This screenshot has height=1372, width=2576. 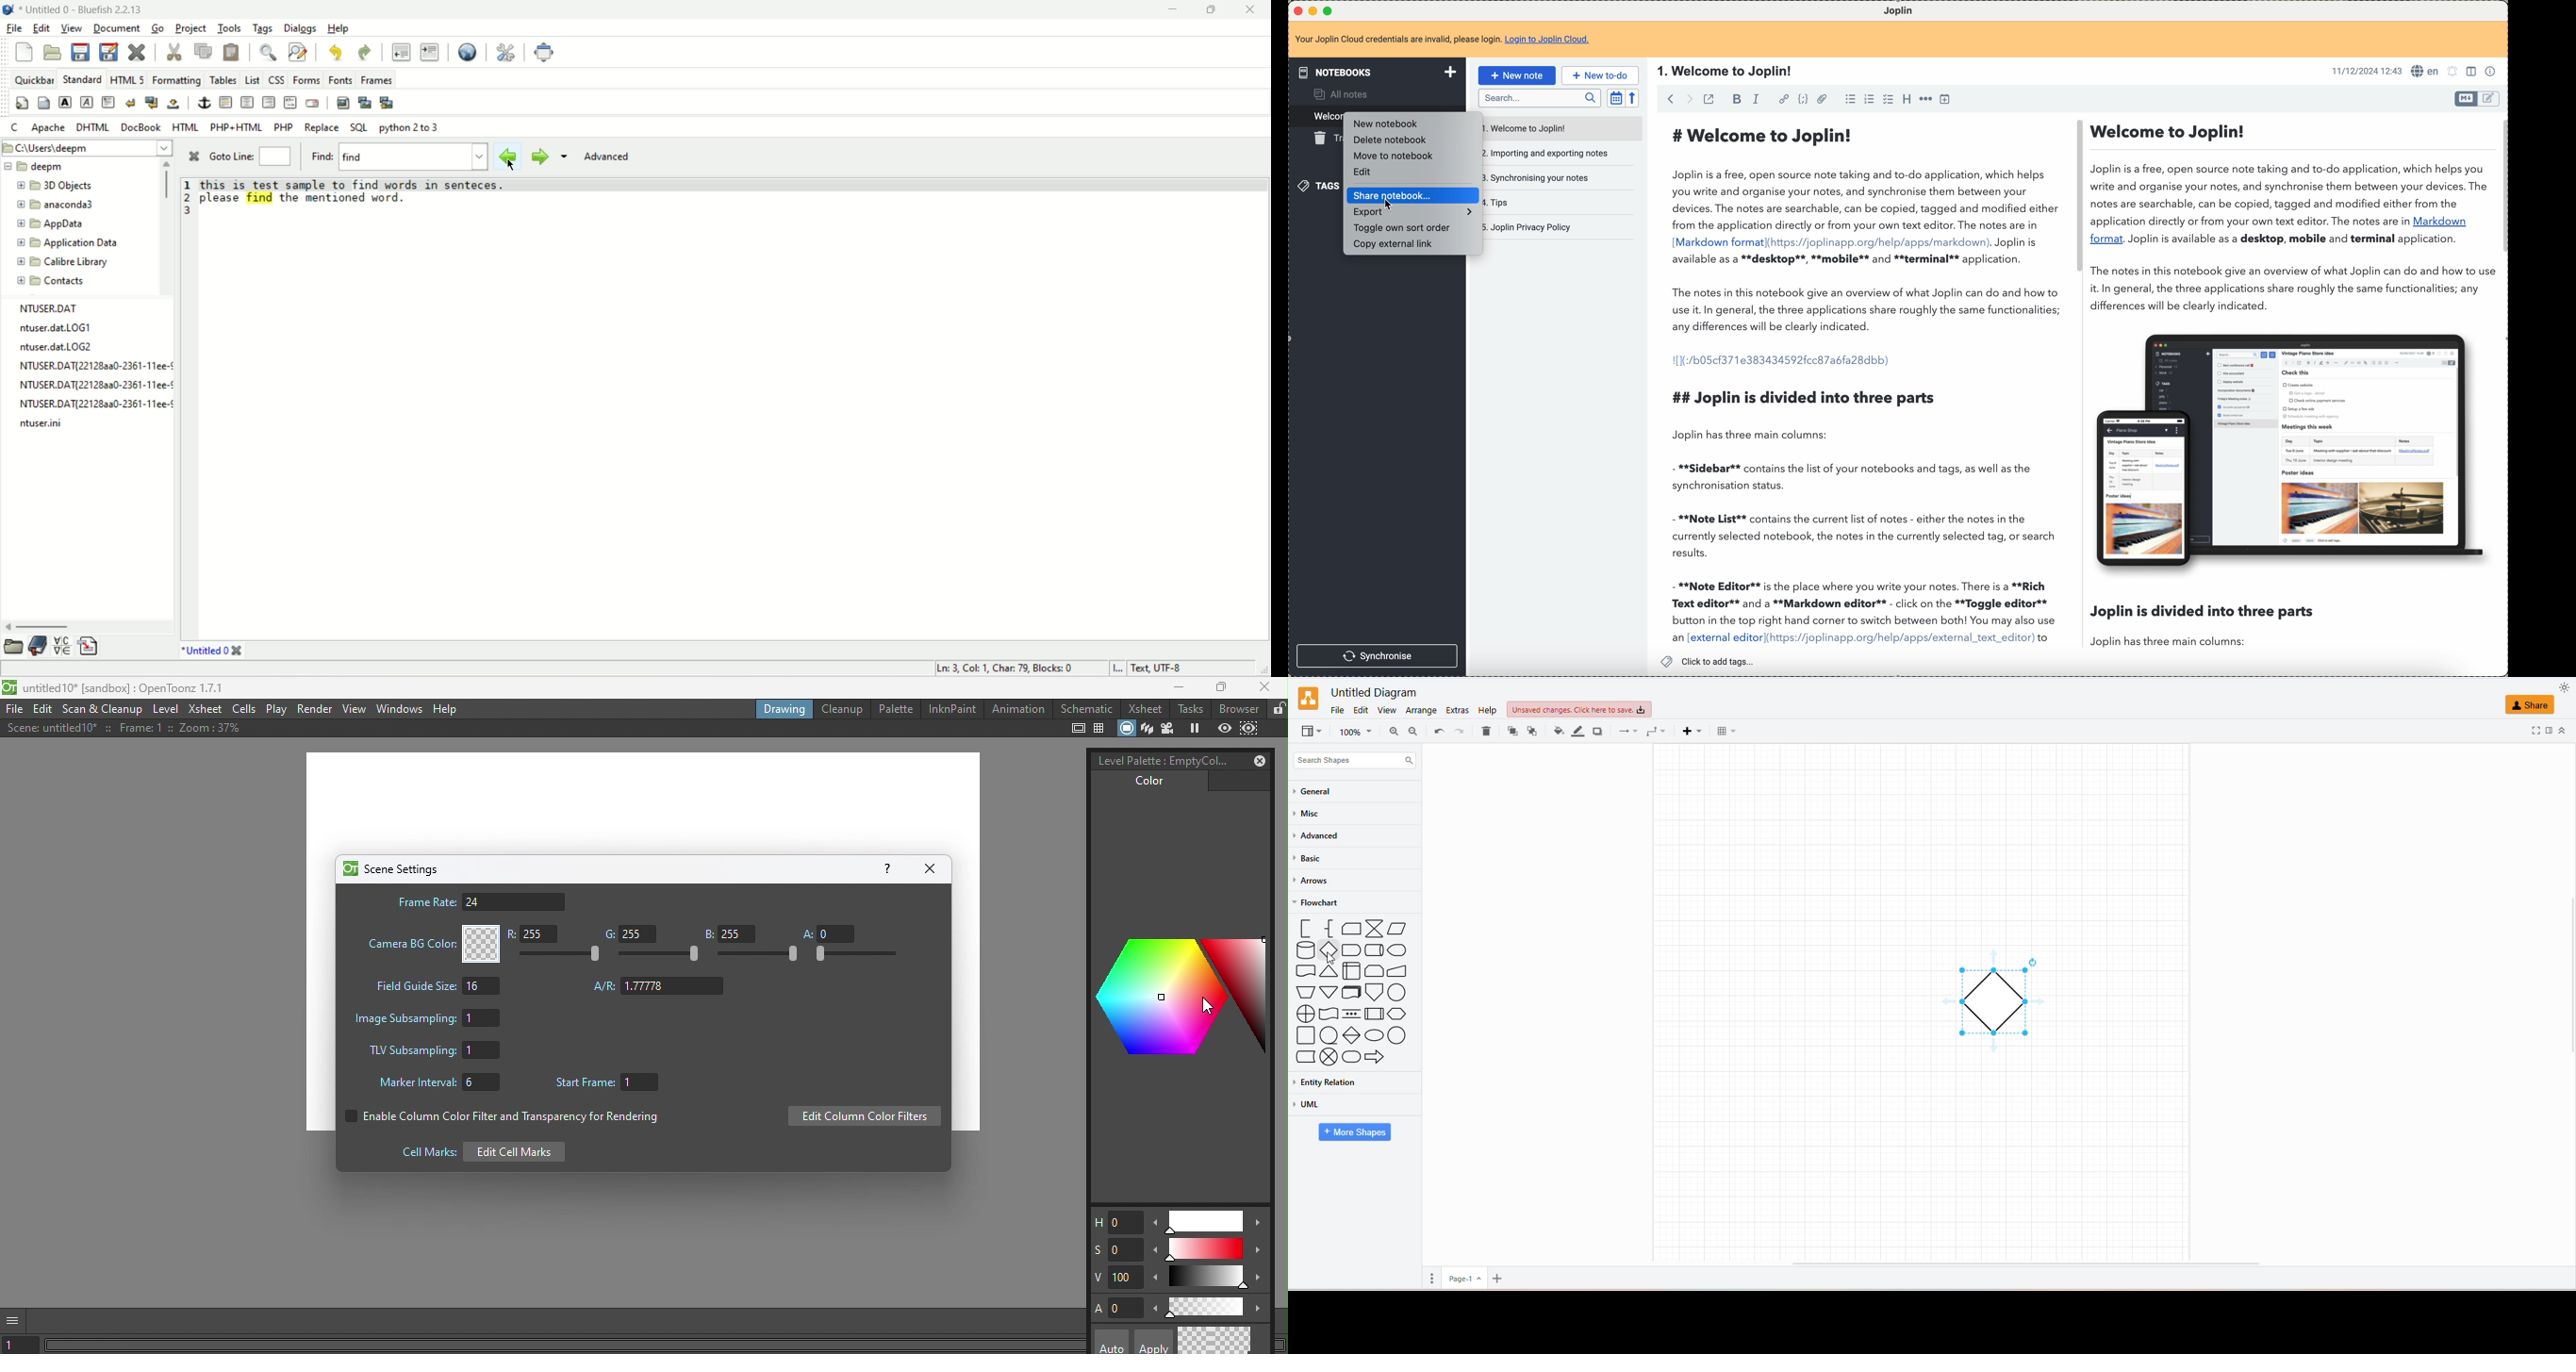 I want to click on code, so click(x=1801, y=99).